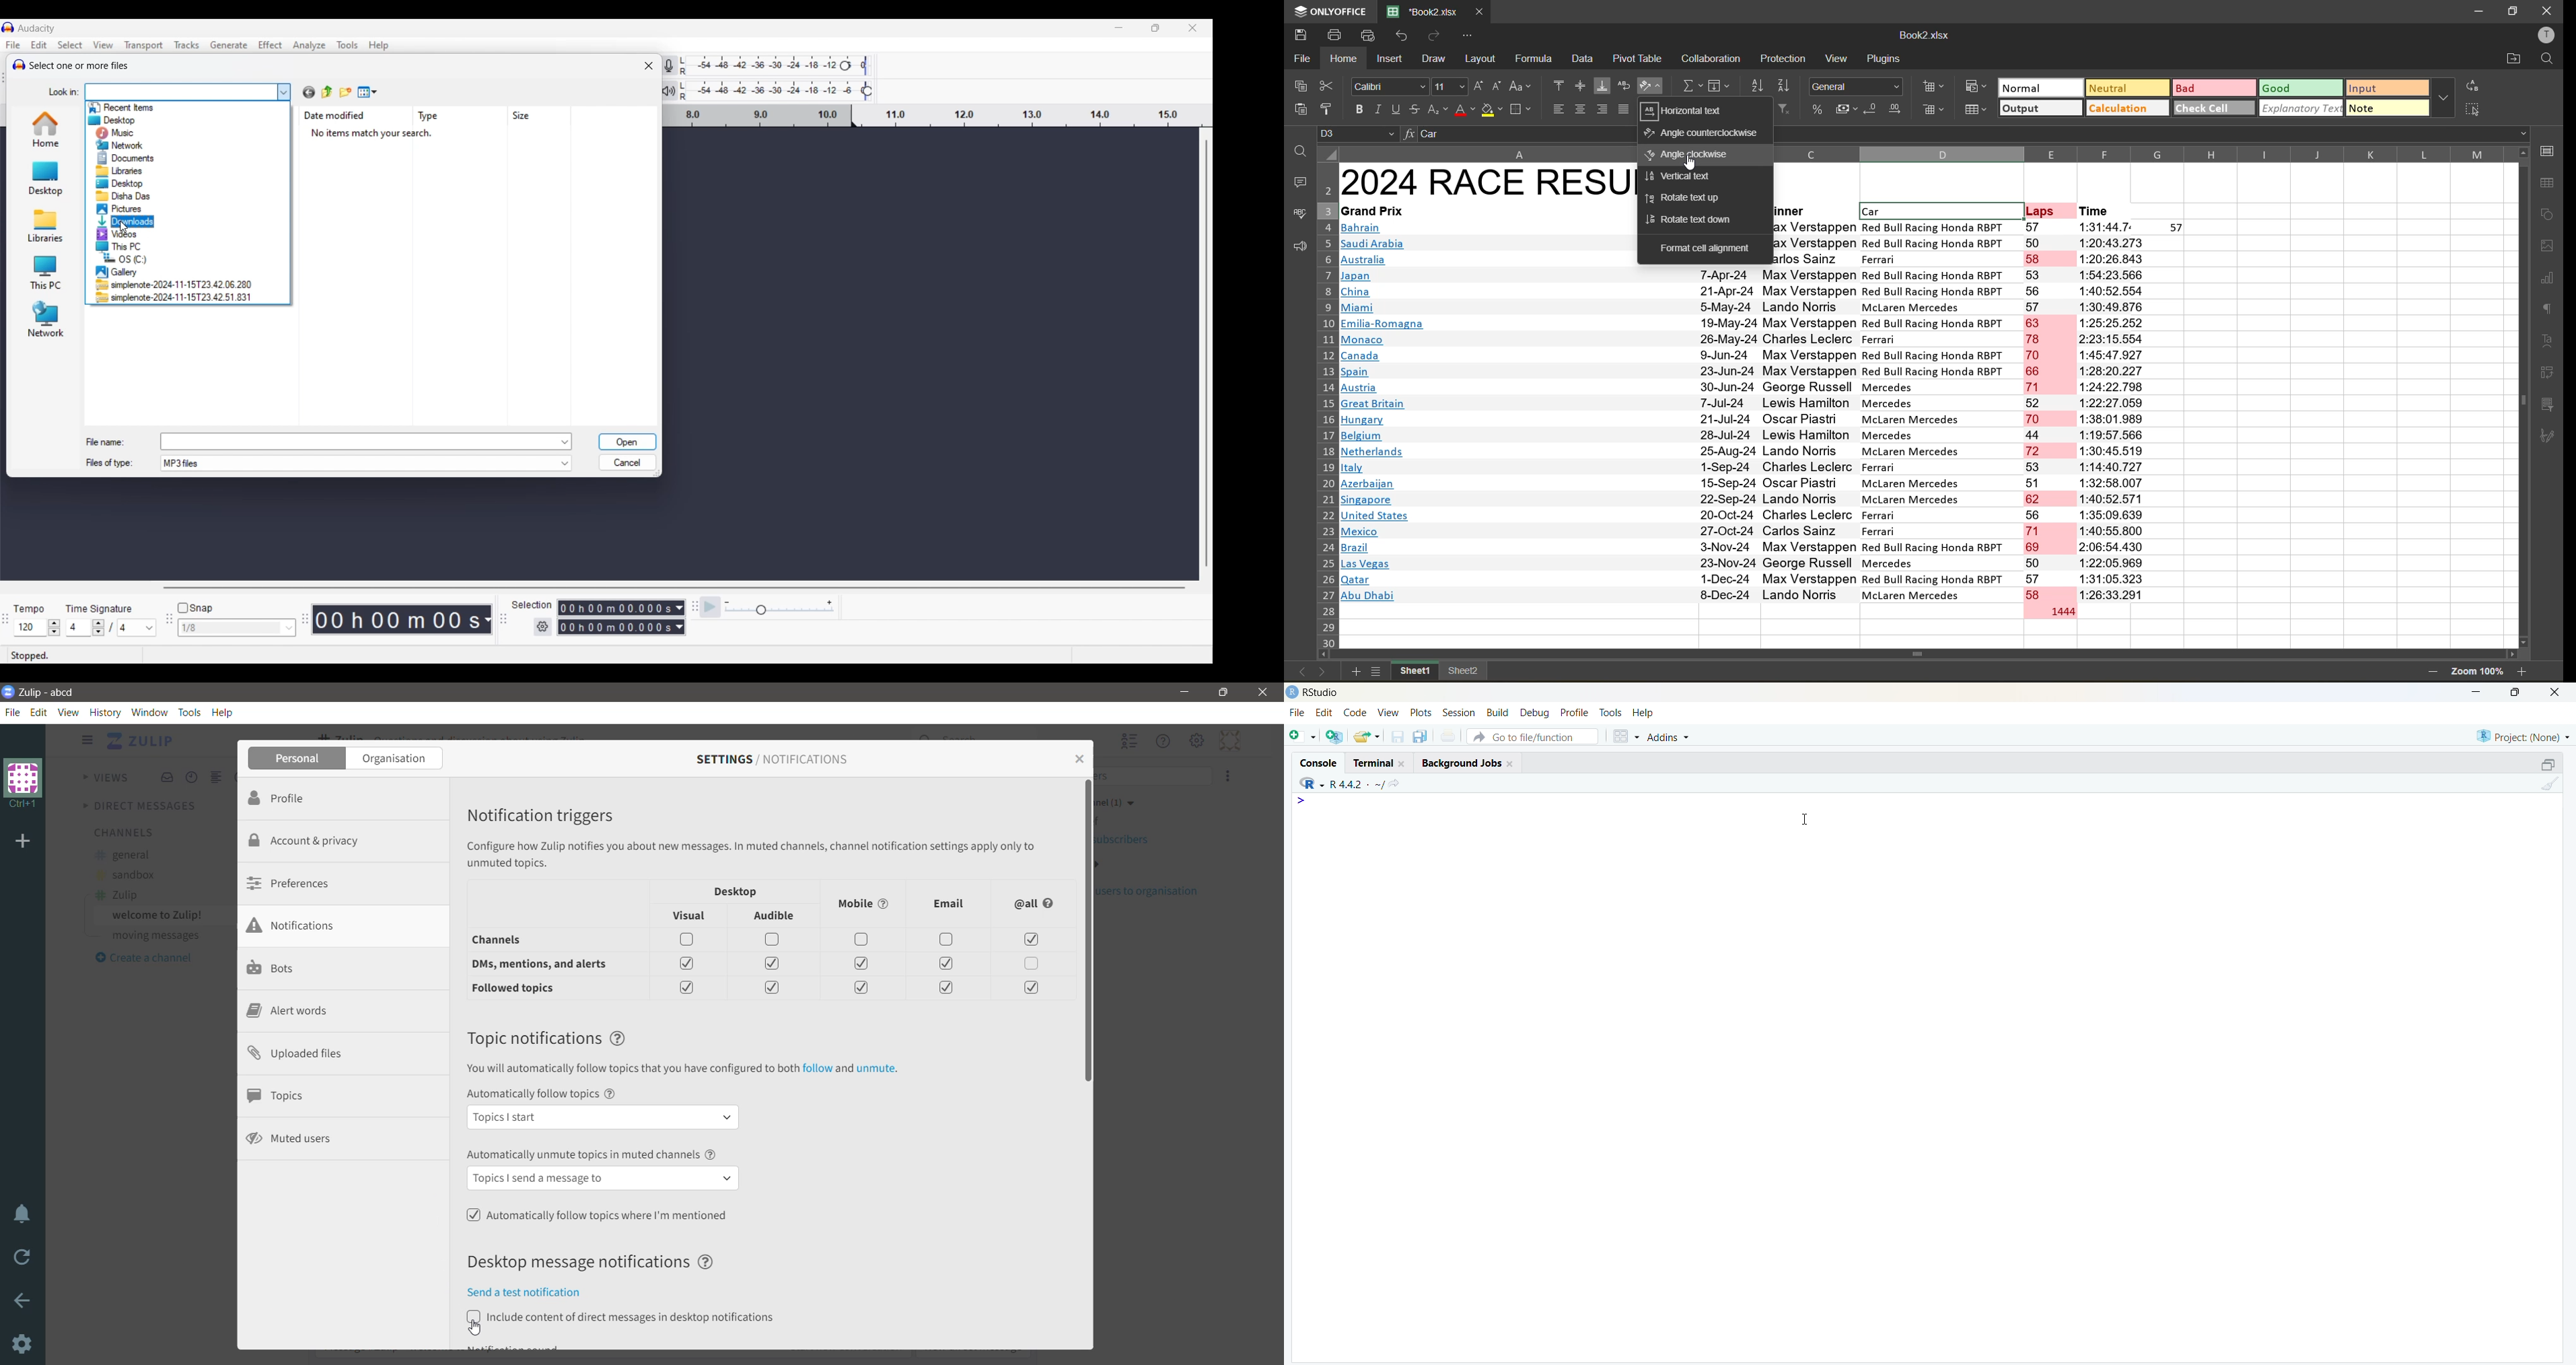 The image size is (2576, 1372). I want to click on Close, so click(1078, 757).